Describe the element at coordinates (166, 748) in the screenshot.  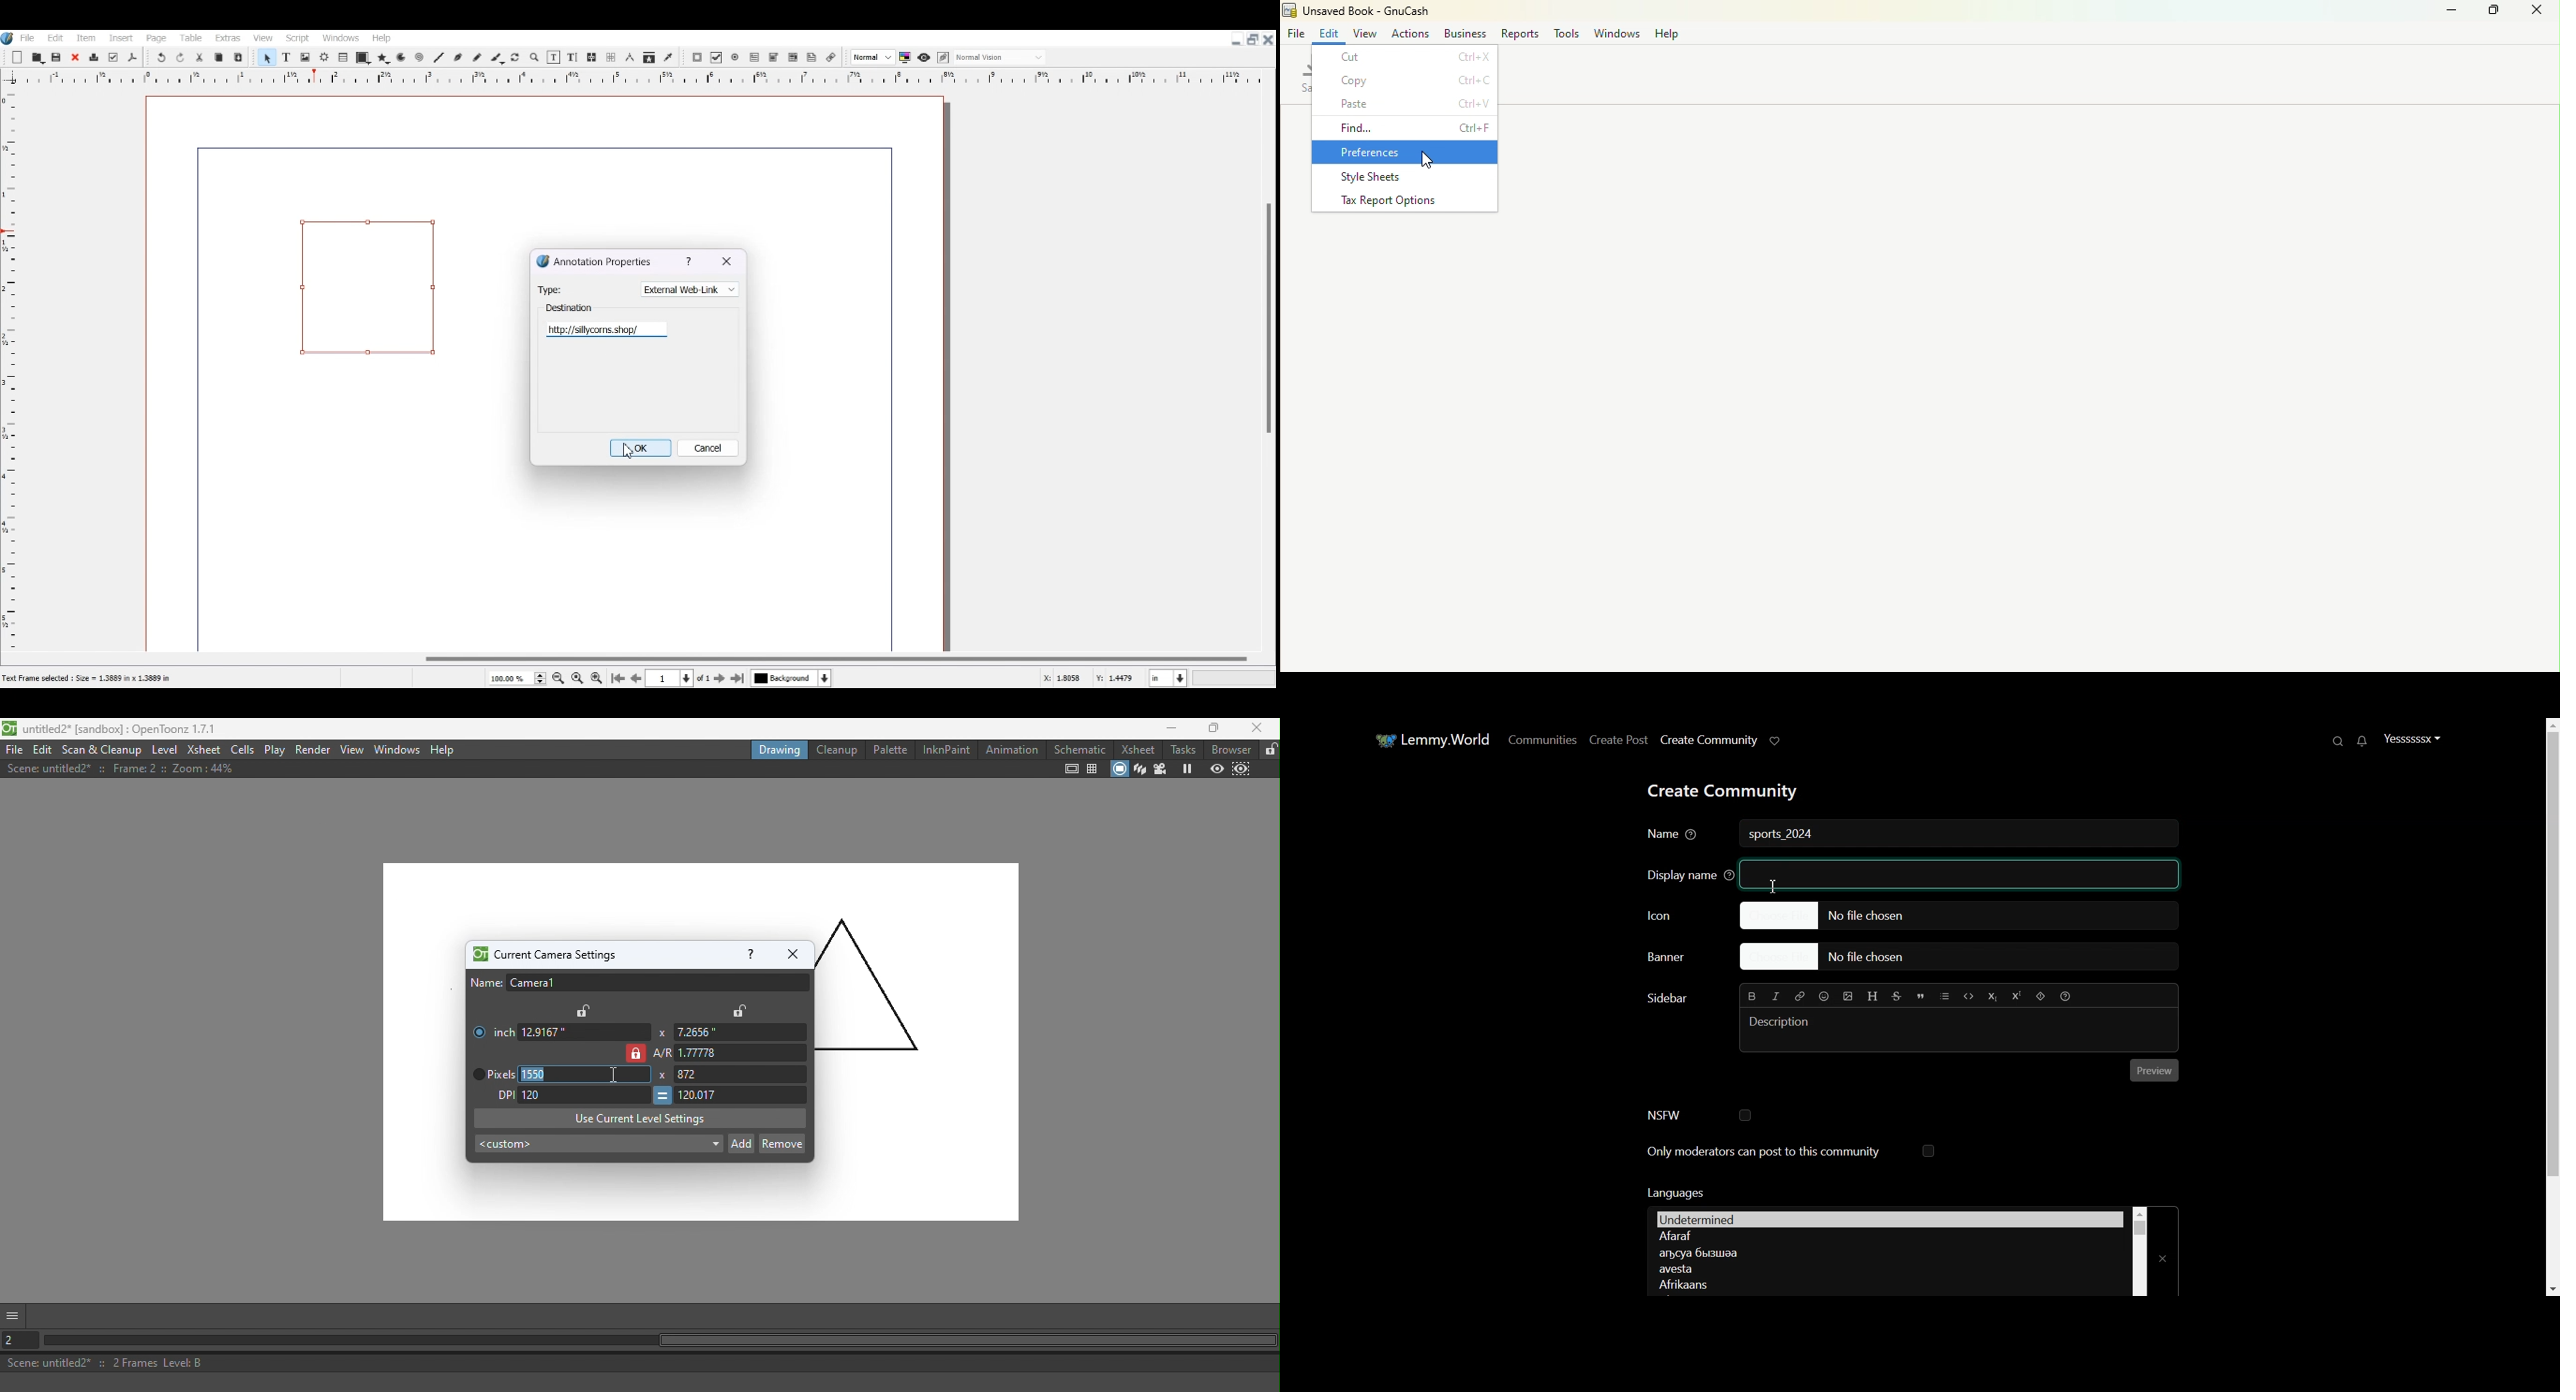
I see `Level` at that location.